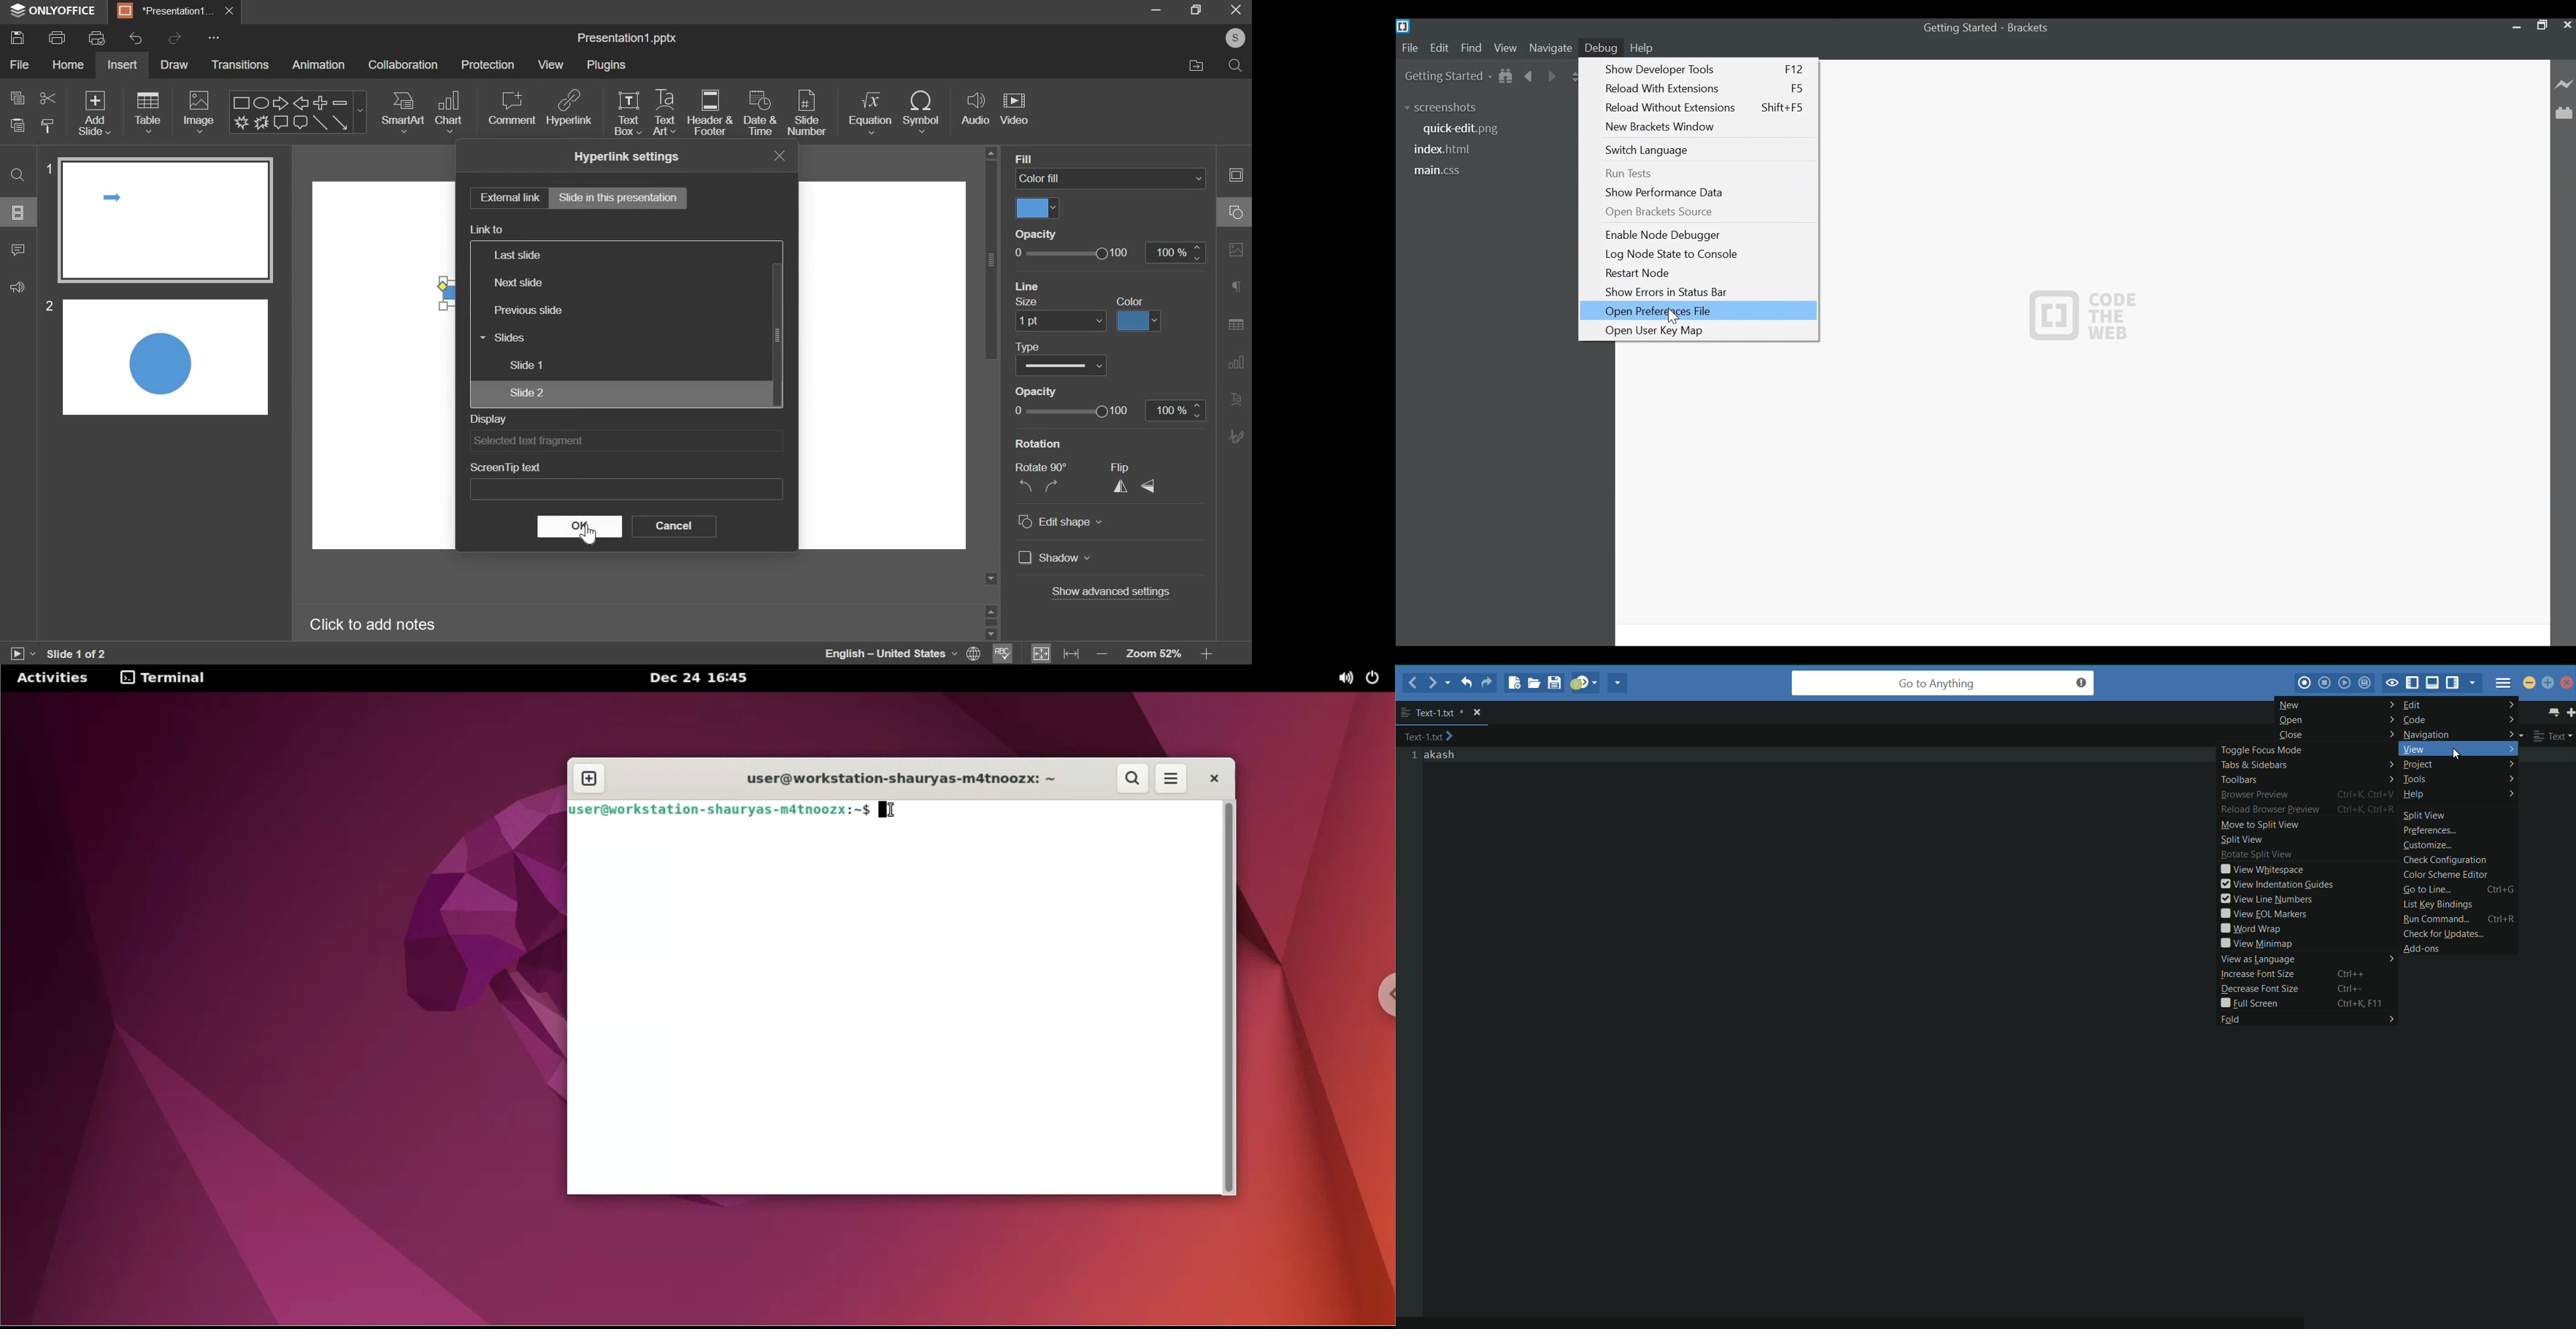 This screenshot has height=1344, width=2576. I want to click on slide 2, so click(527, 392).